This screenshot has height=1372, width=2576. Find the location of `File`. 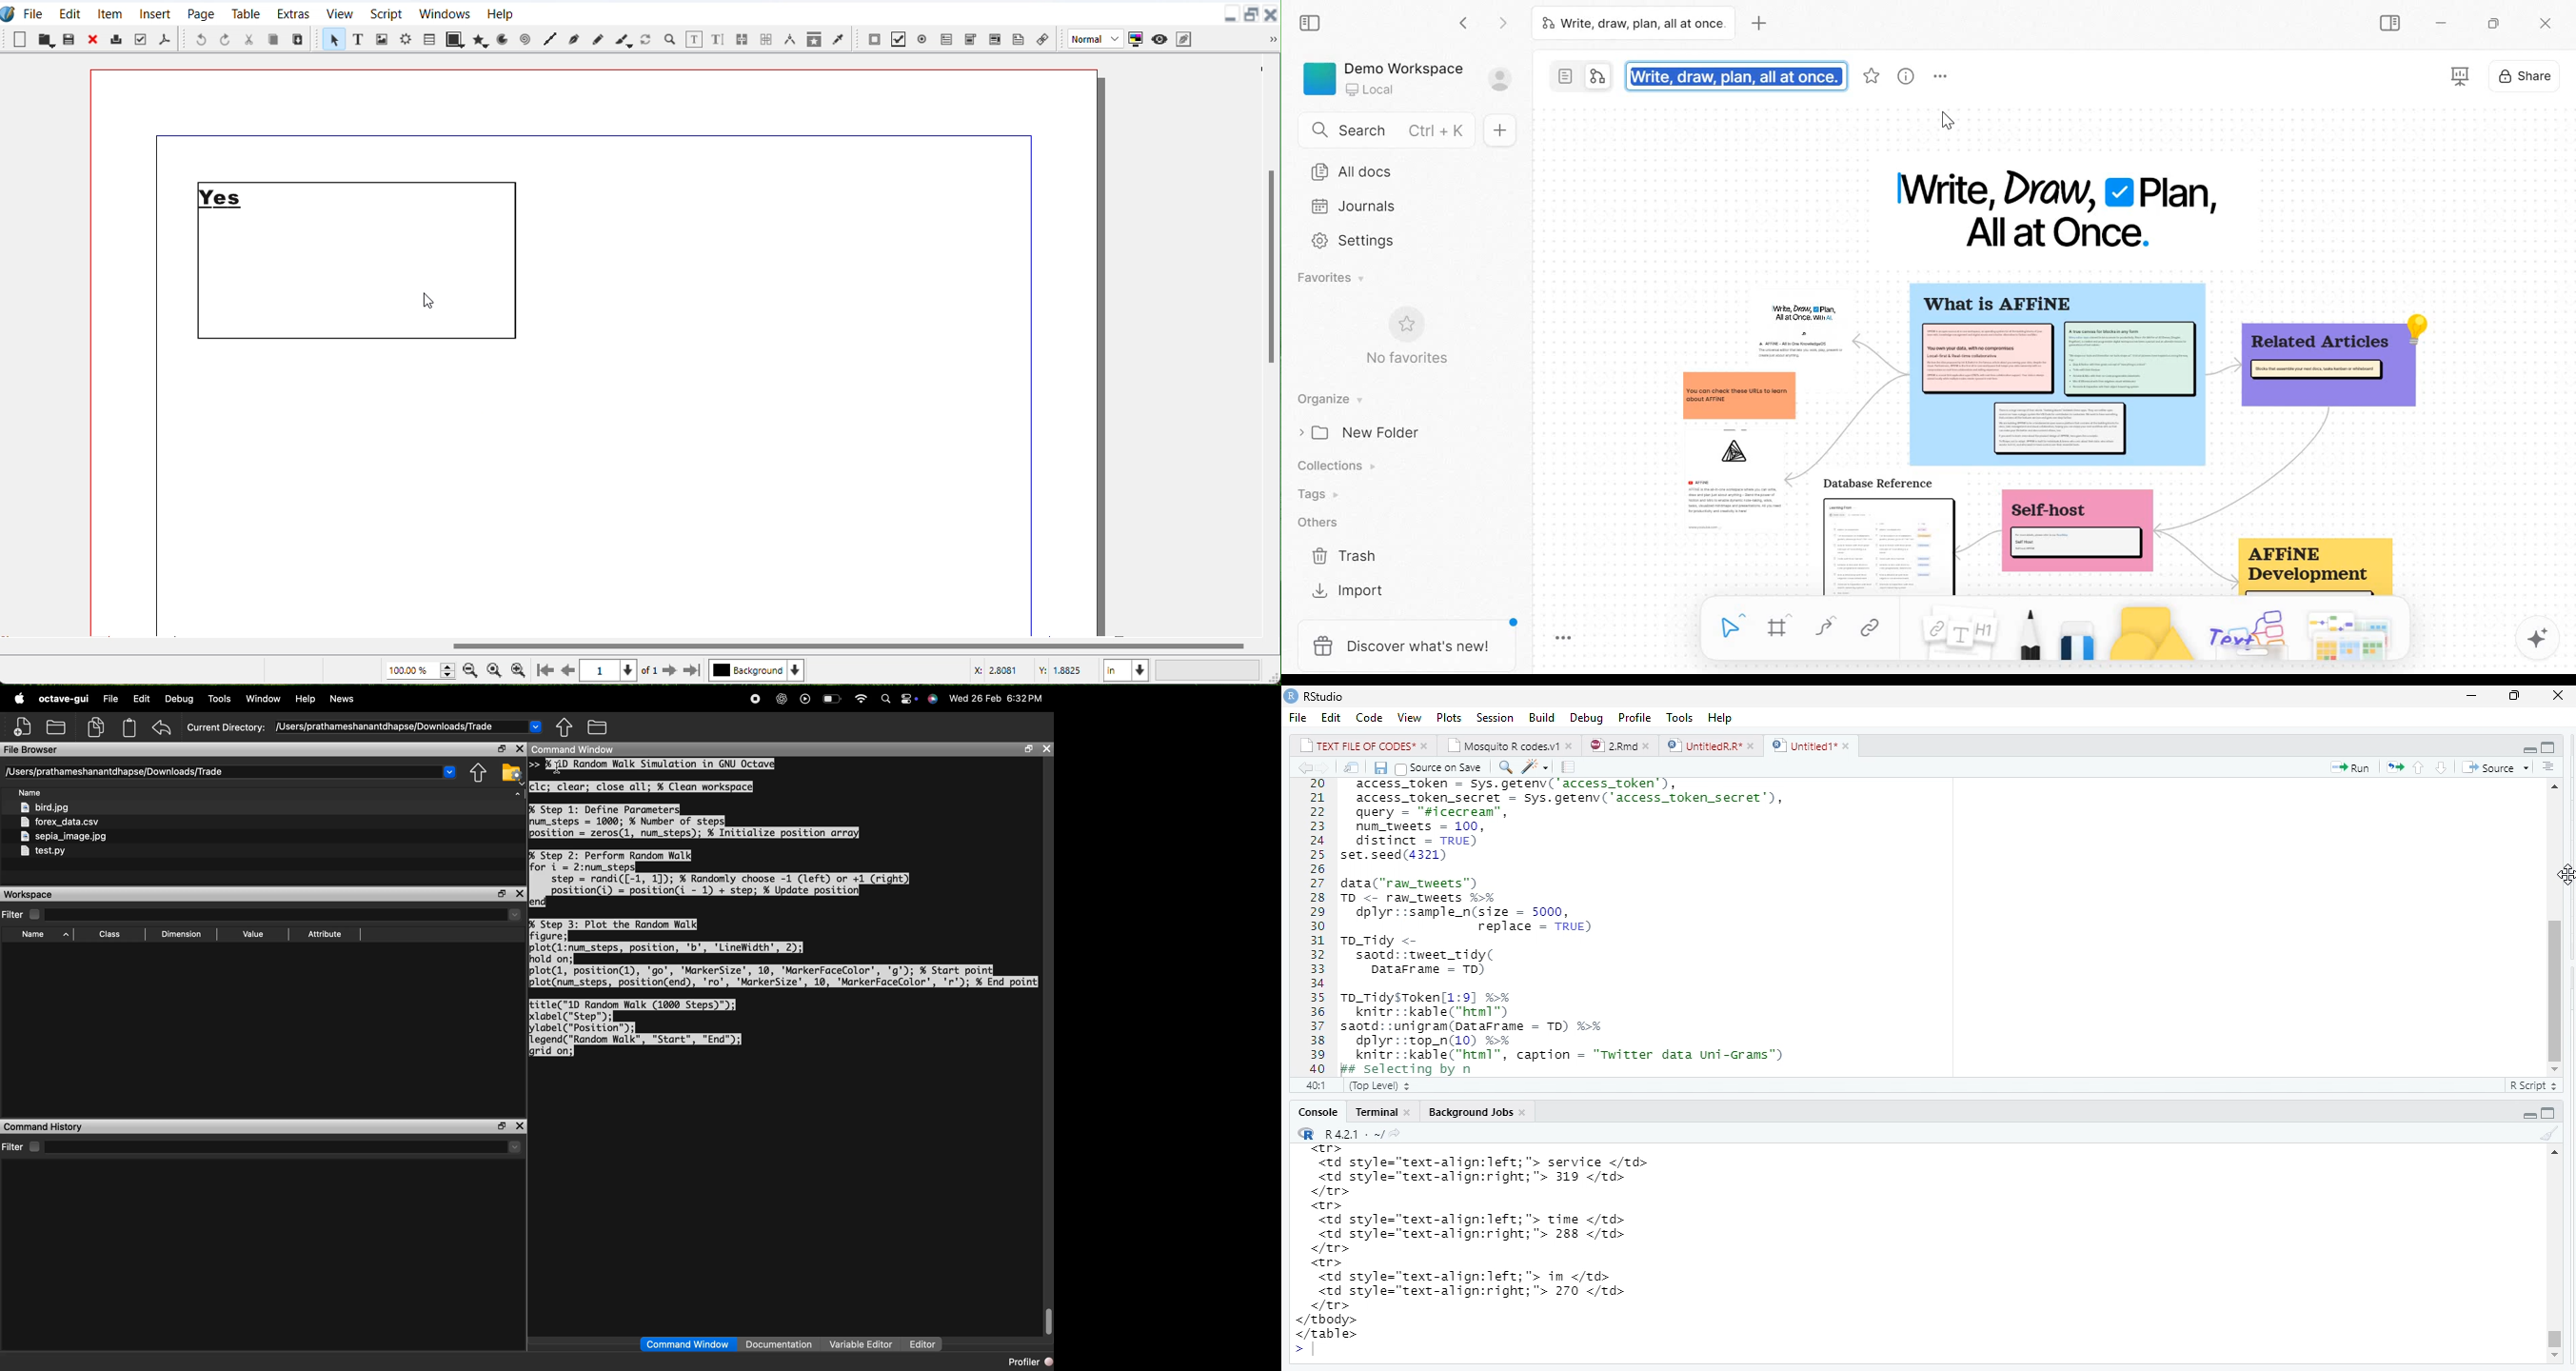

File is located at coordinates (34, 12).